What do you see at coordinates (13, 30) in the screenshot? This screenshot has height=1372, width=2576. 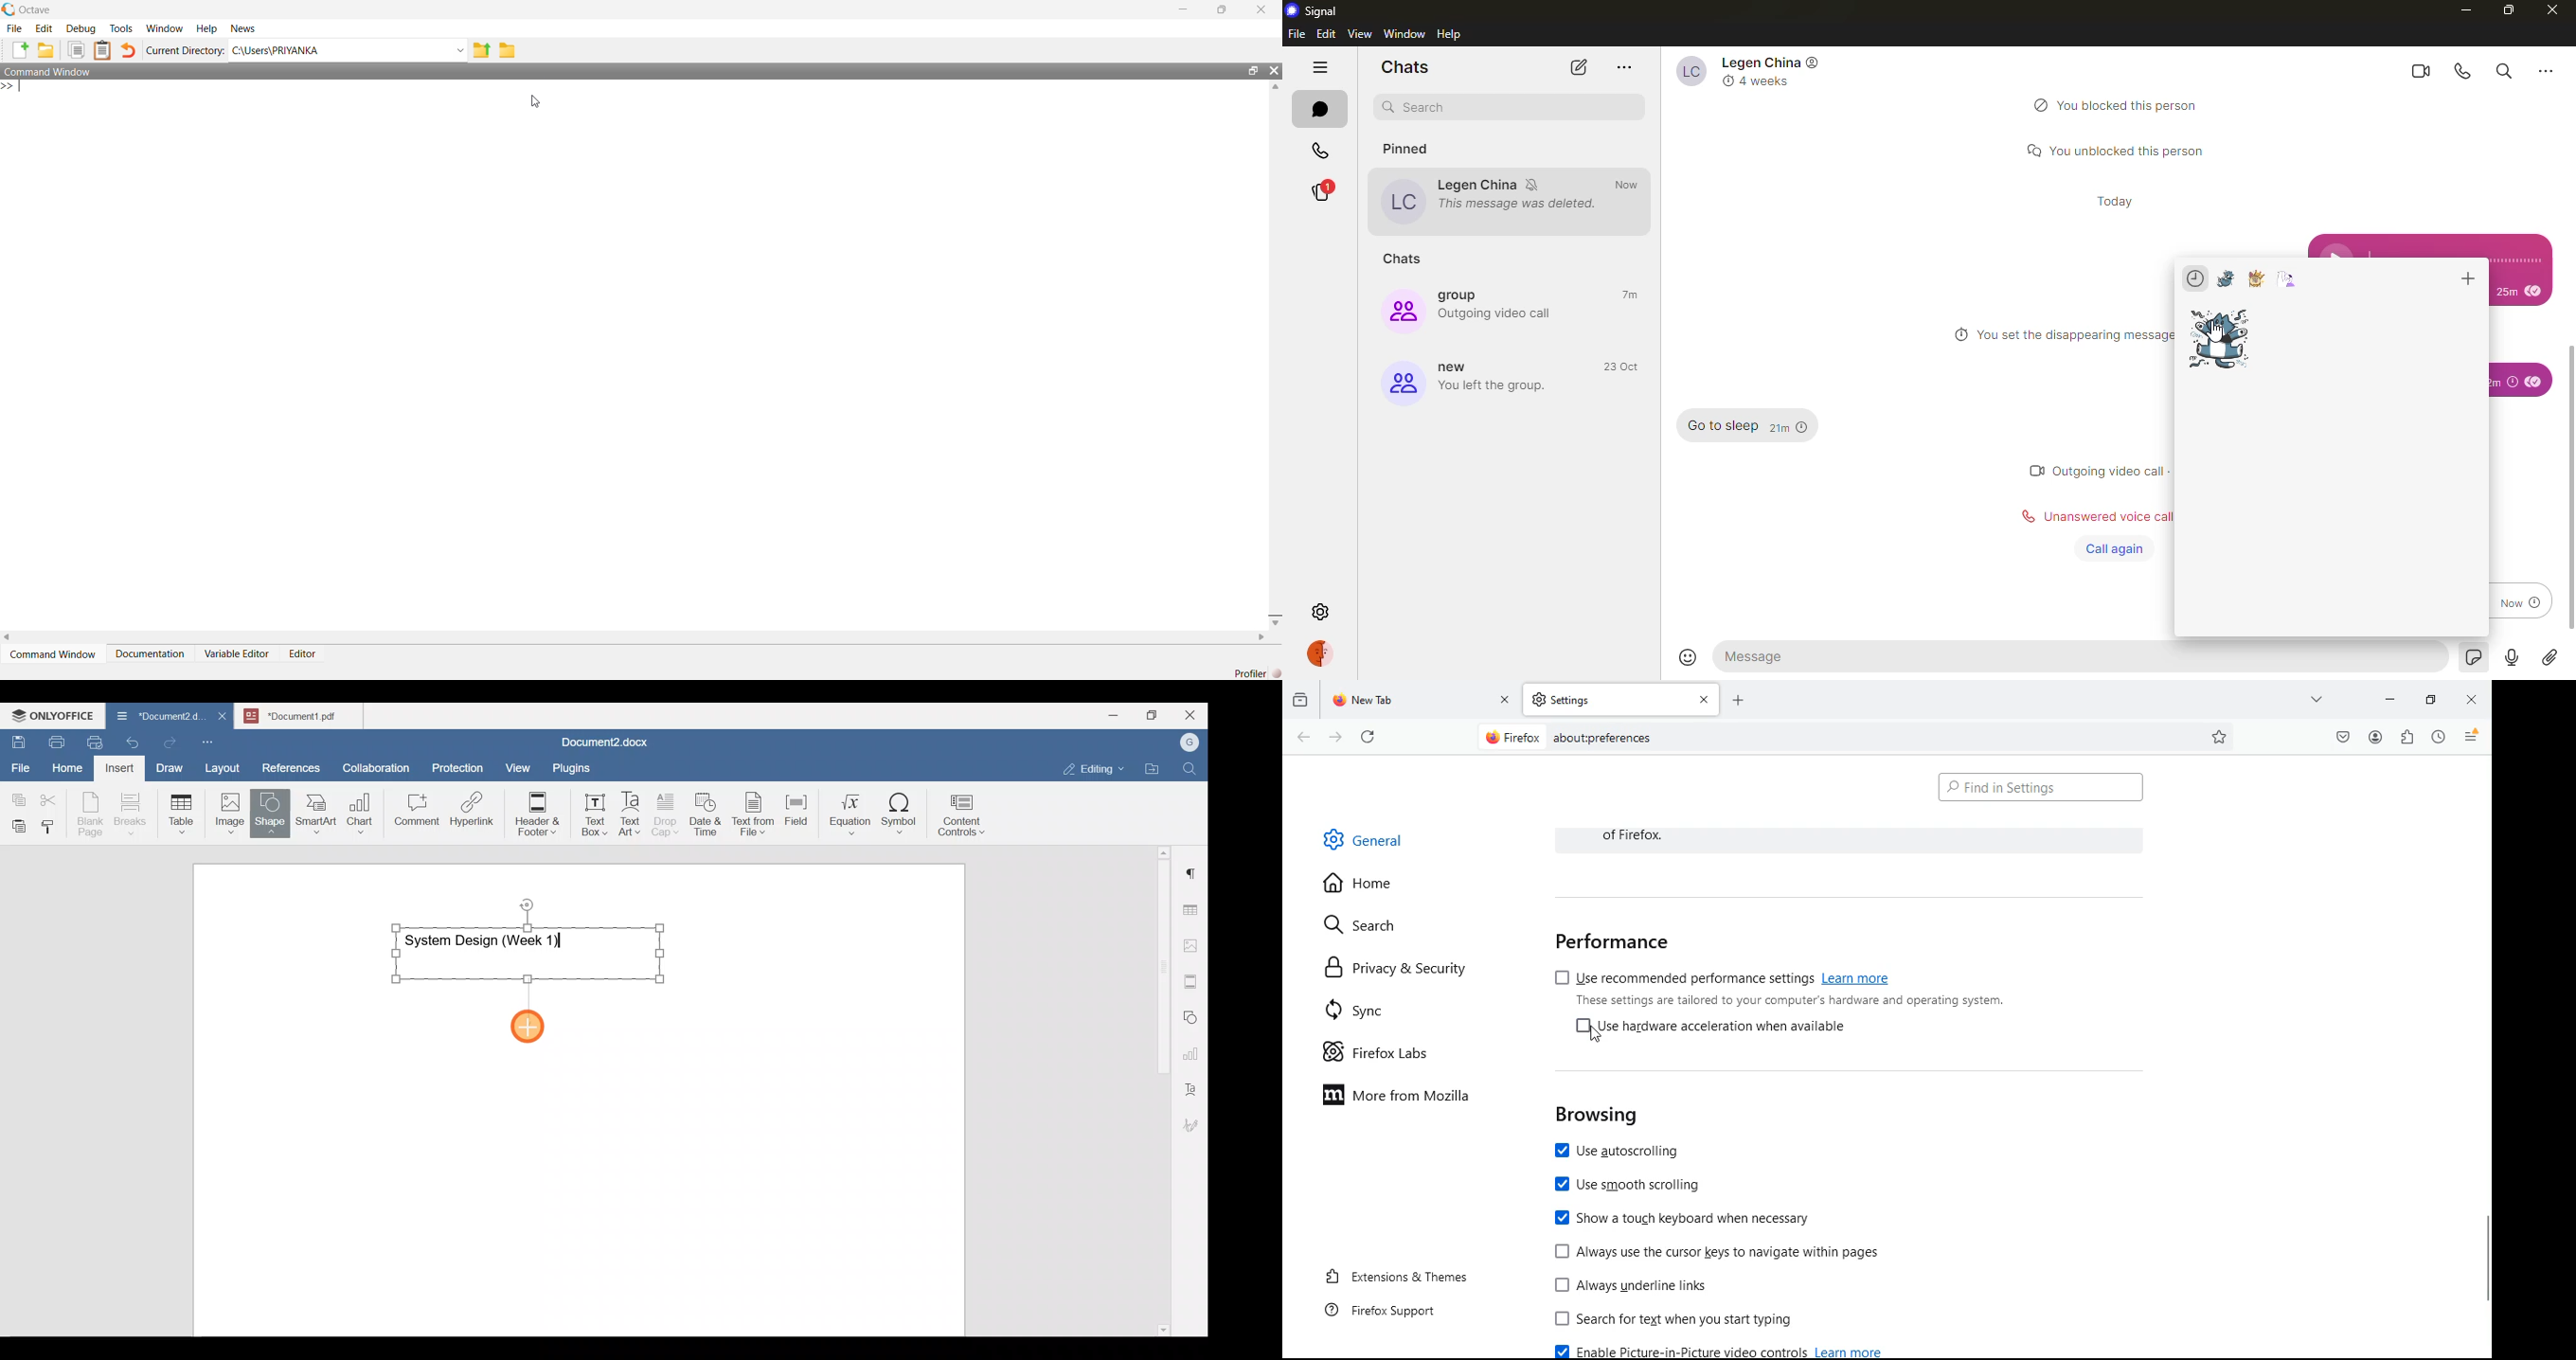 I see `File` at bounding box center [13, 30].